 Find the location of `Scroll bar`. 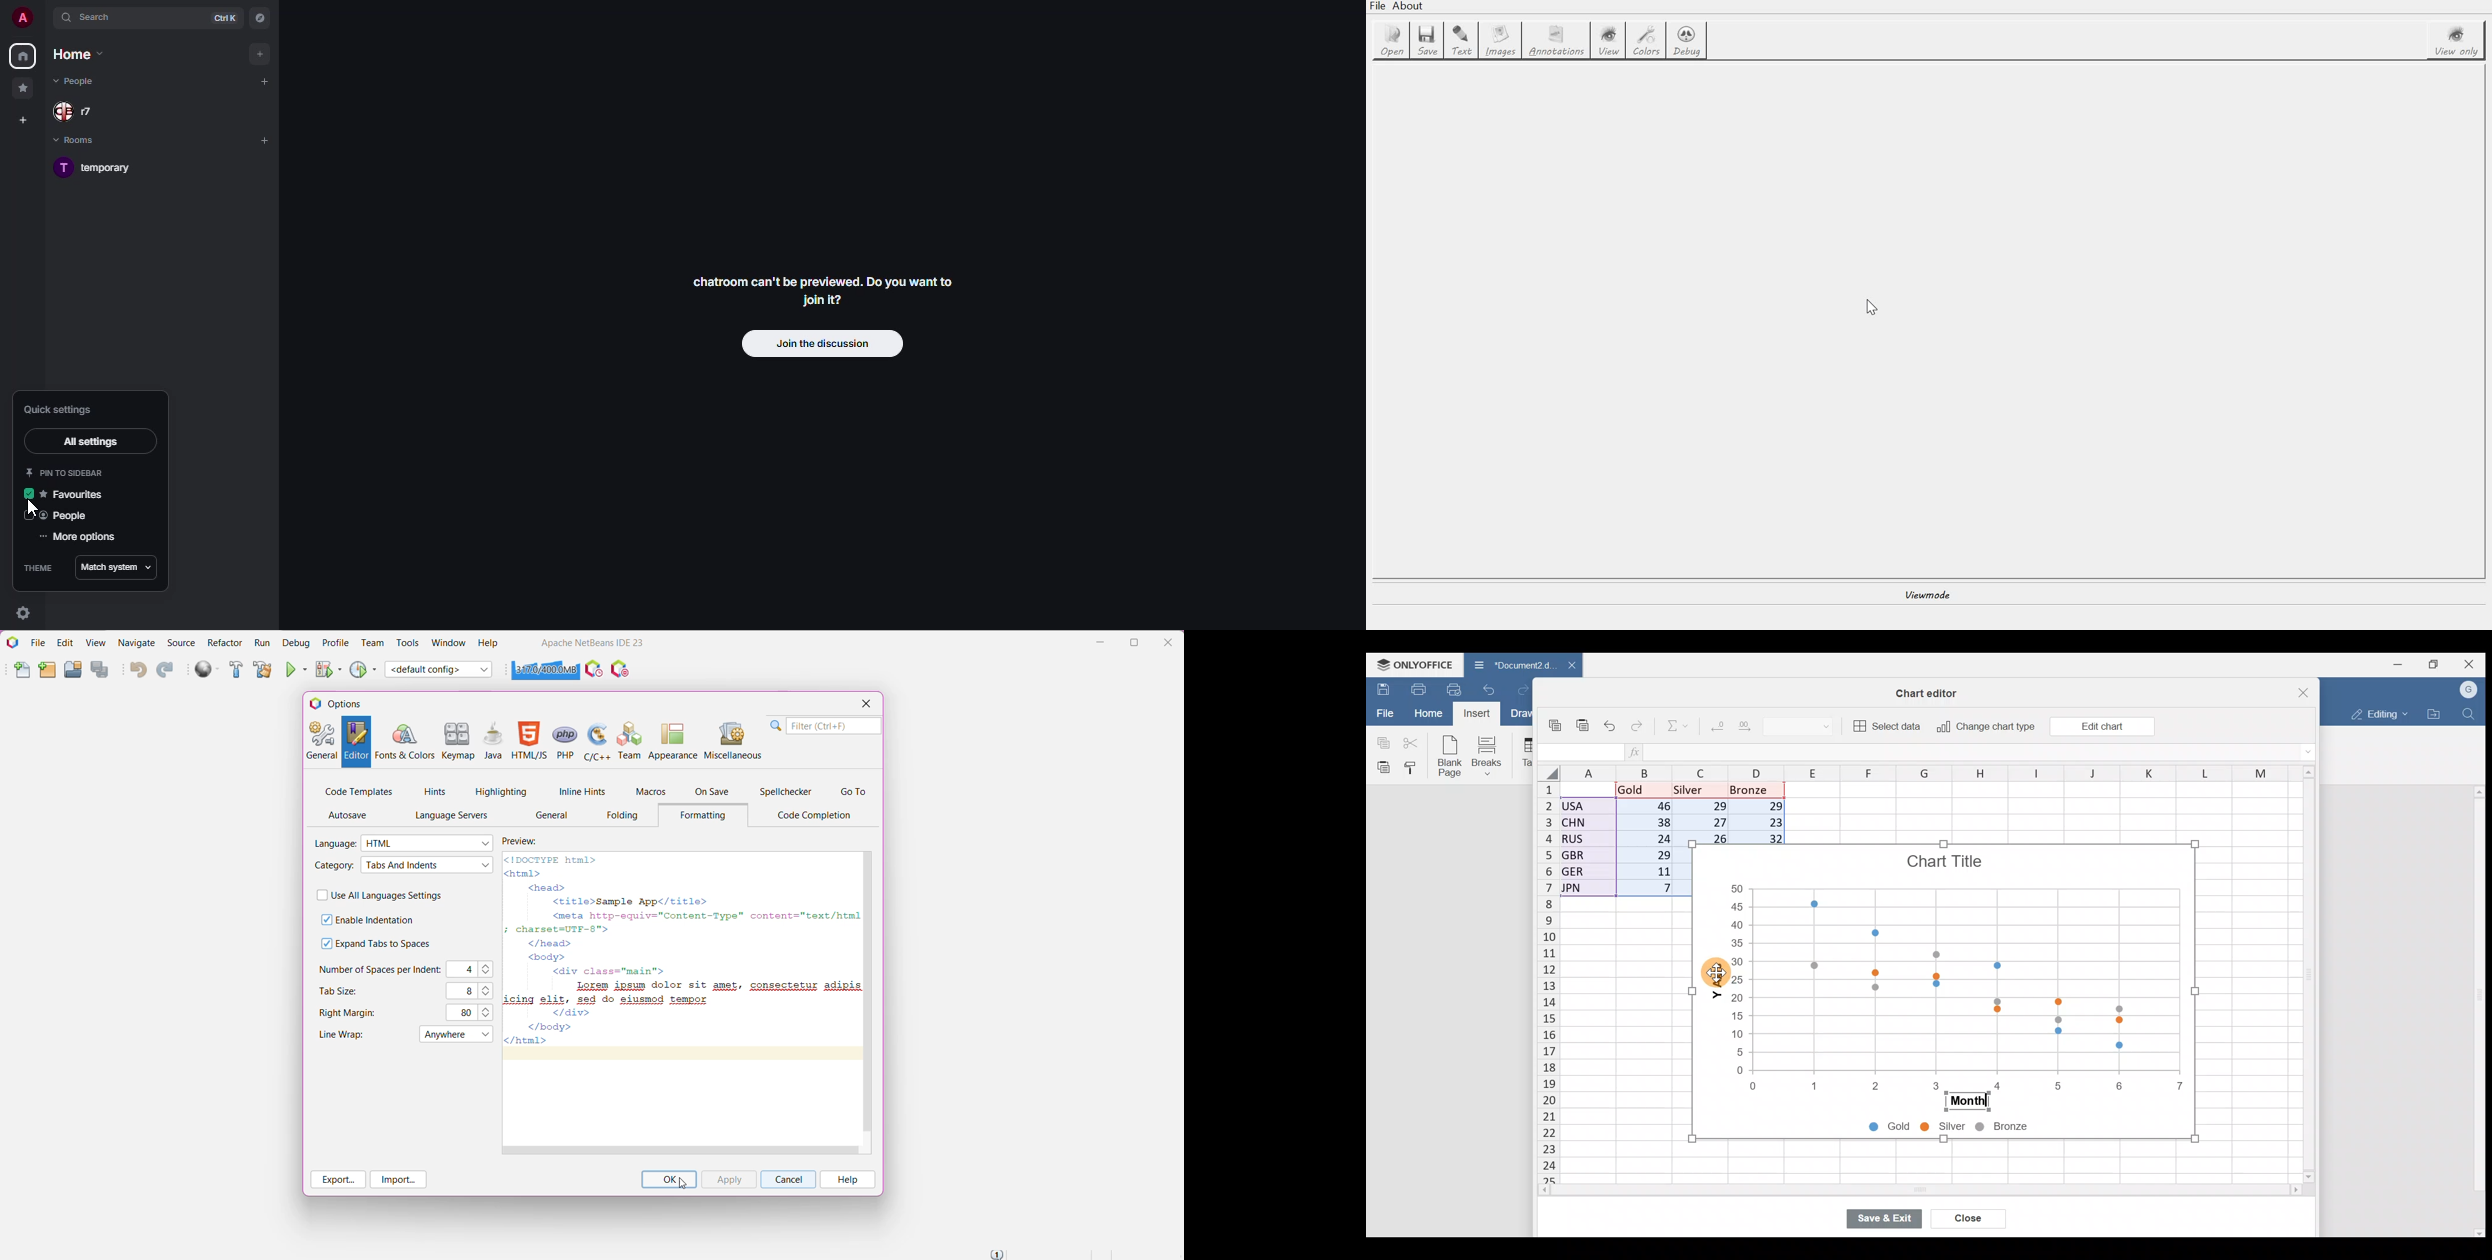

Scroll bar is located at coordinates (2305, 975).